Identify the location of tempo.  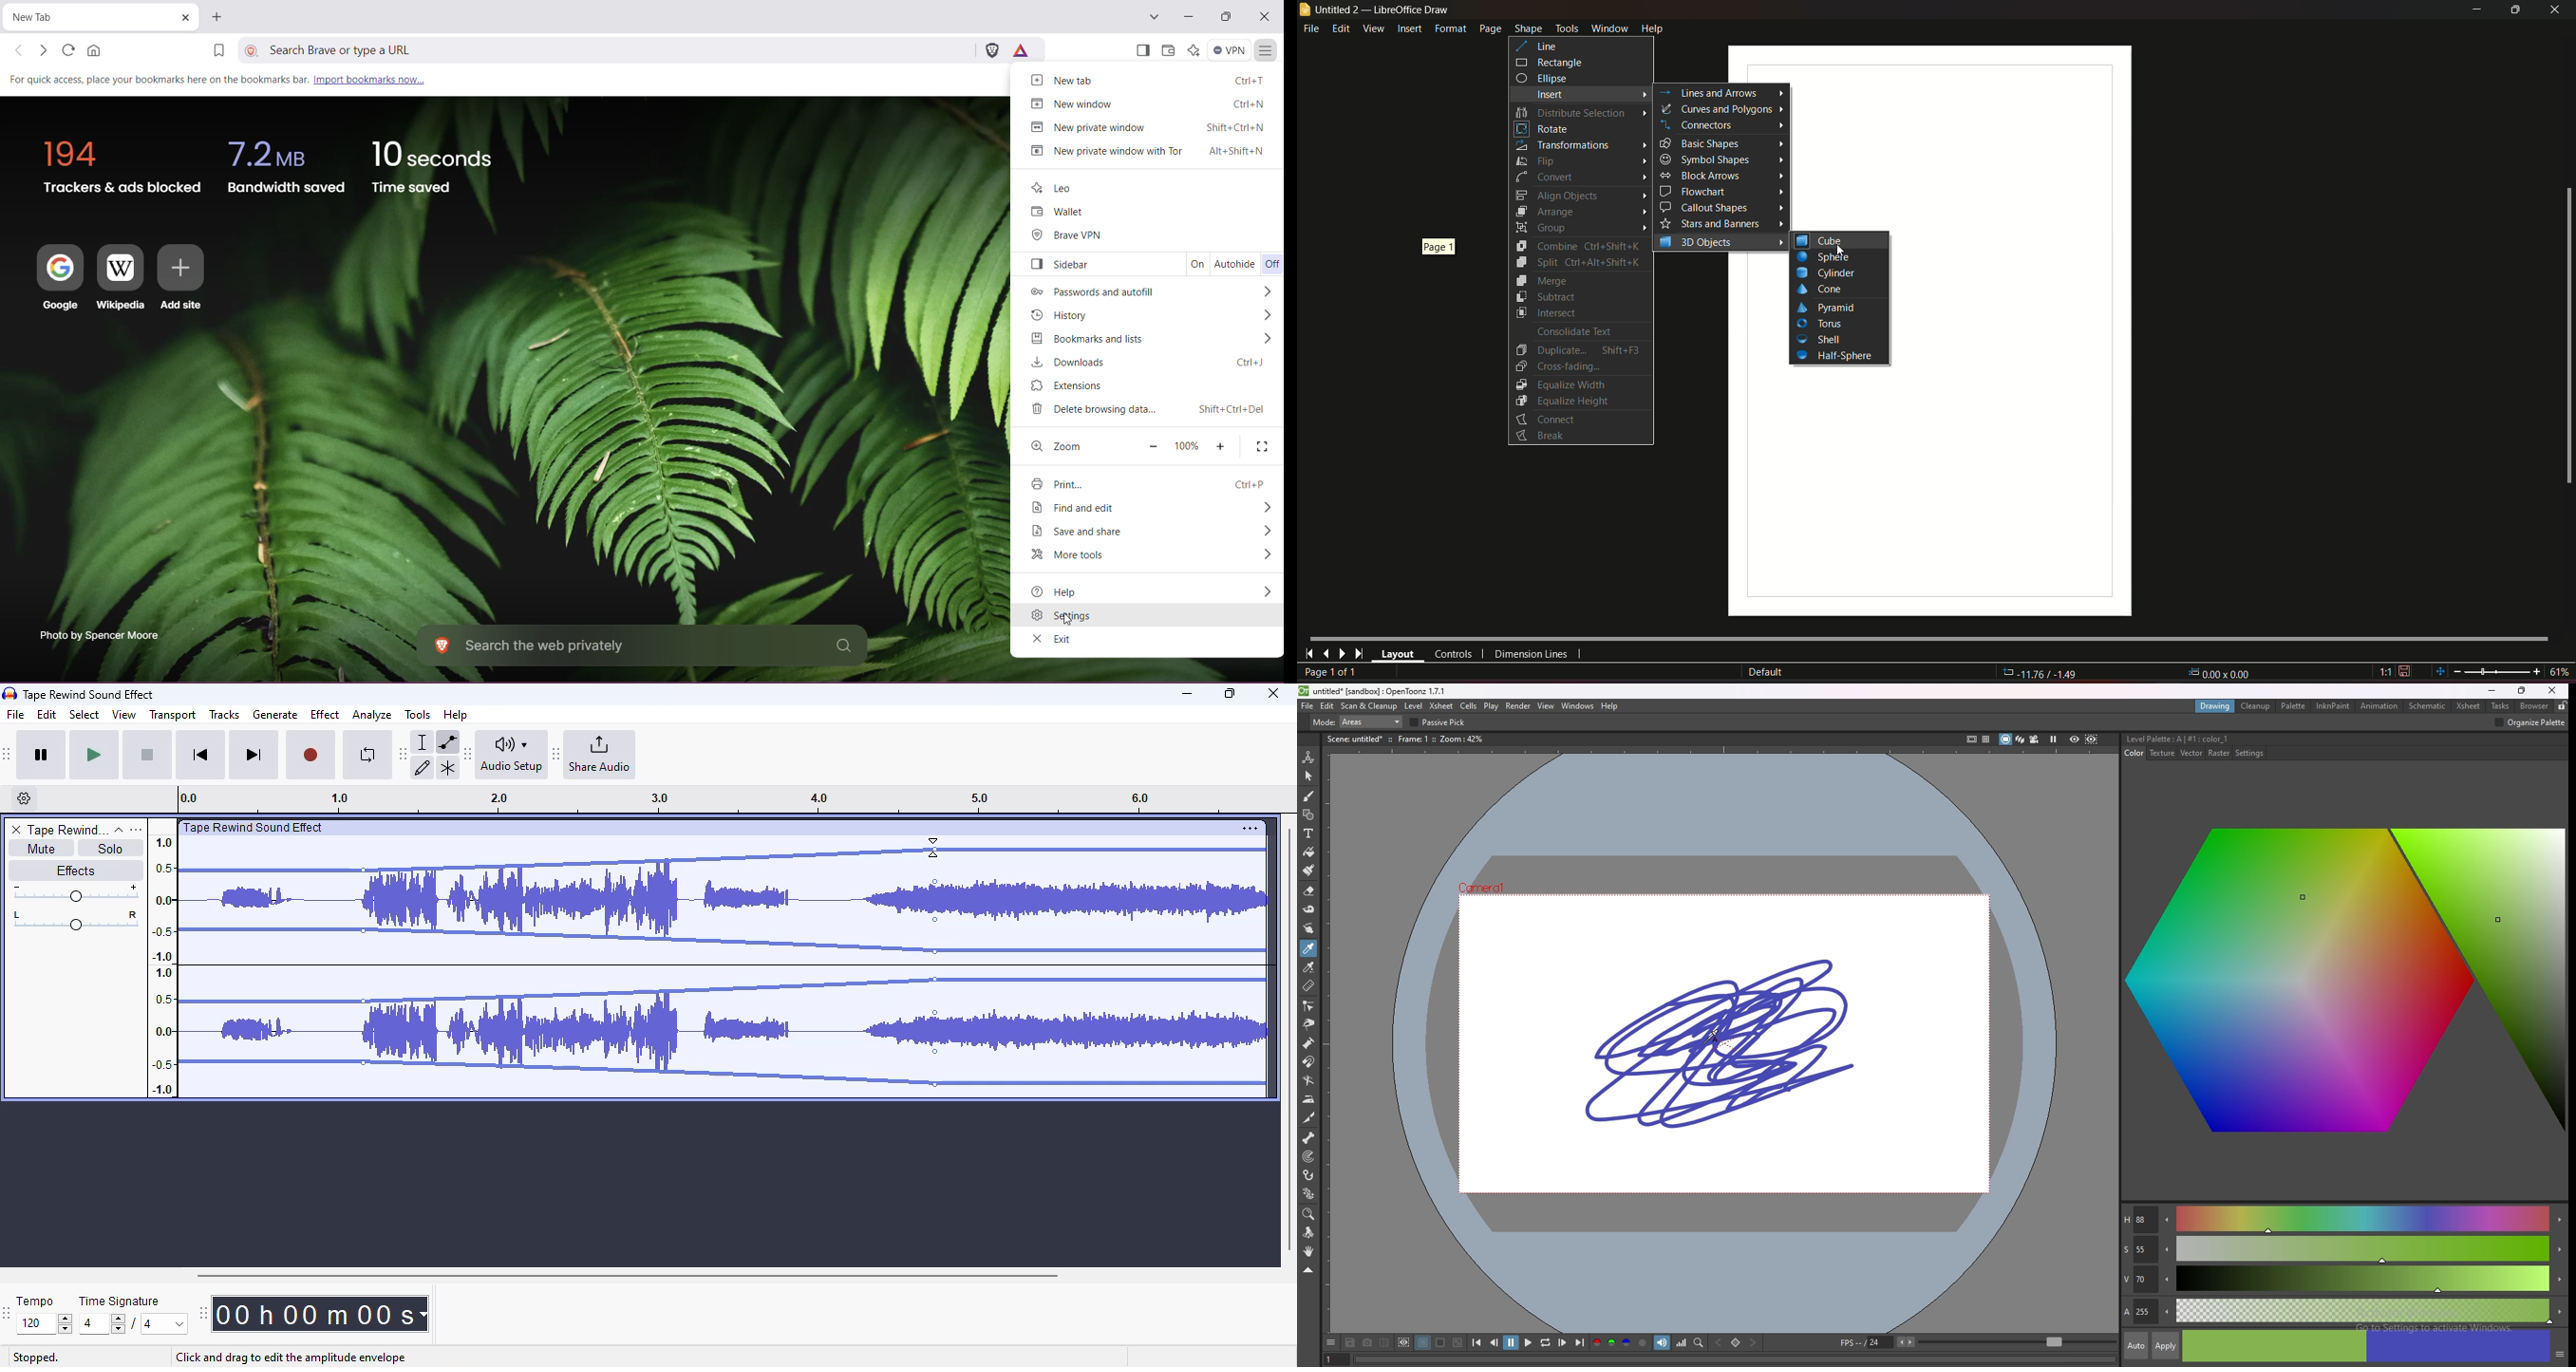
(35, 1301).